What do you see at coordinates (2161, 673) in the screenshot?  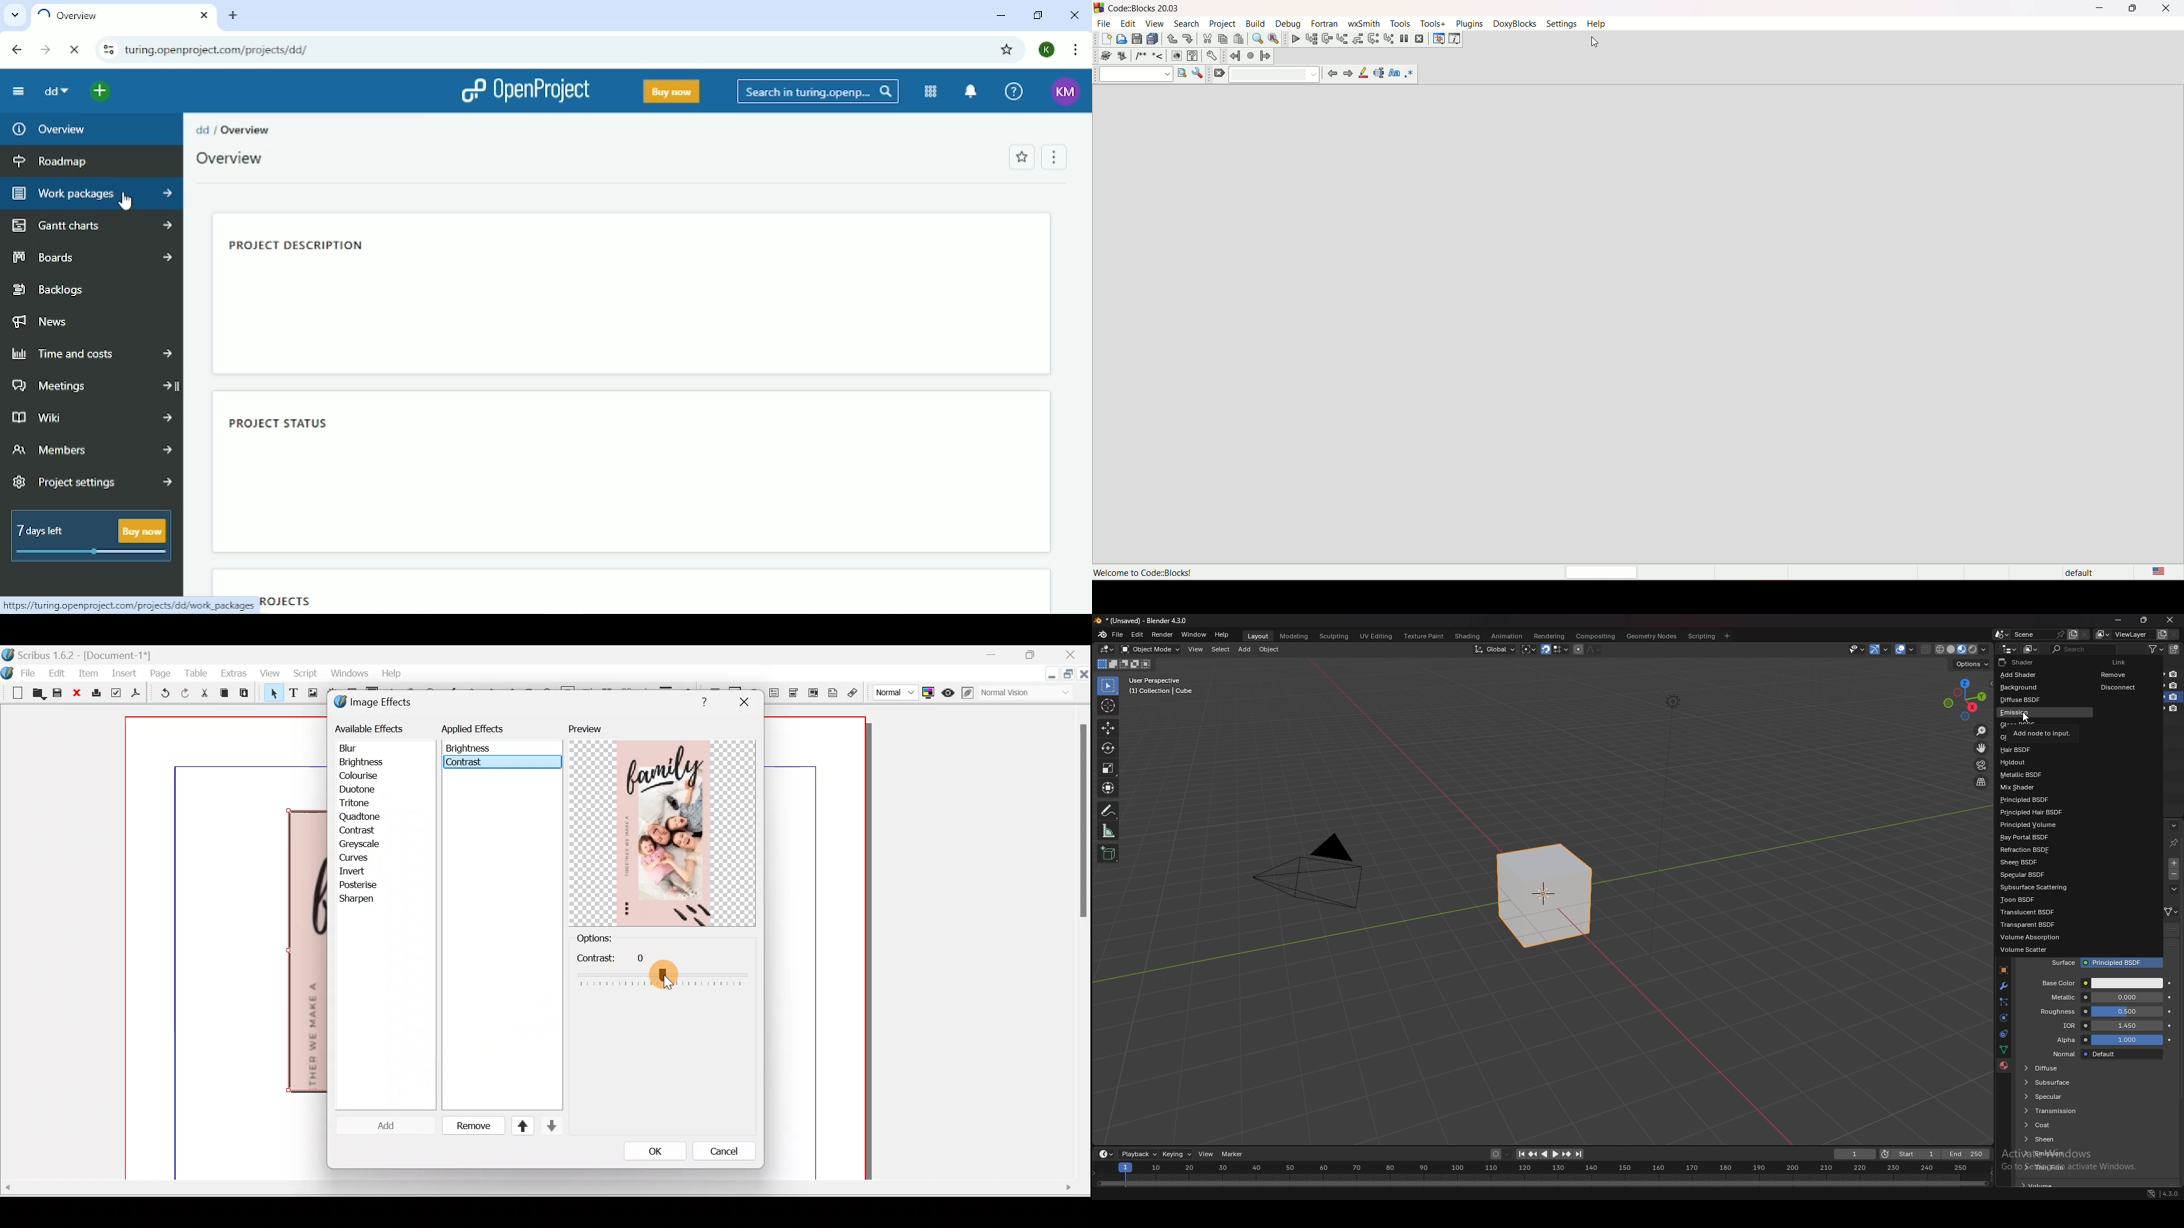 I see `hide in viewport` at bounding box center [2161, 673].